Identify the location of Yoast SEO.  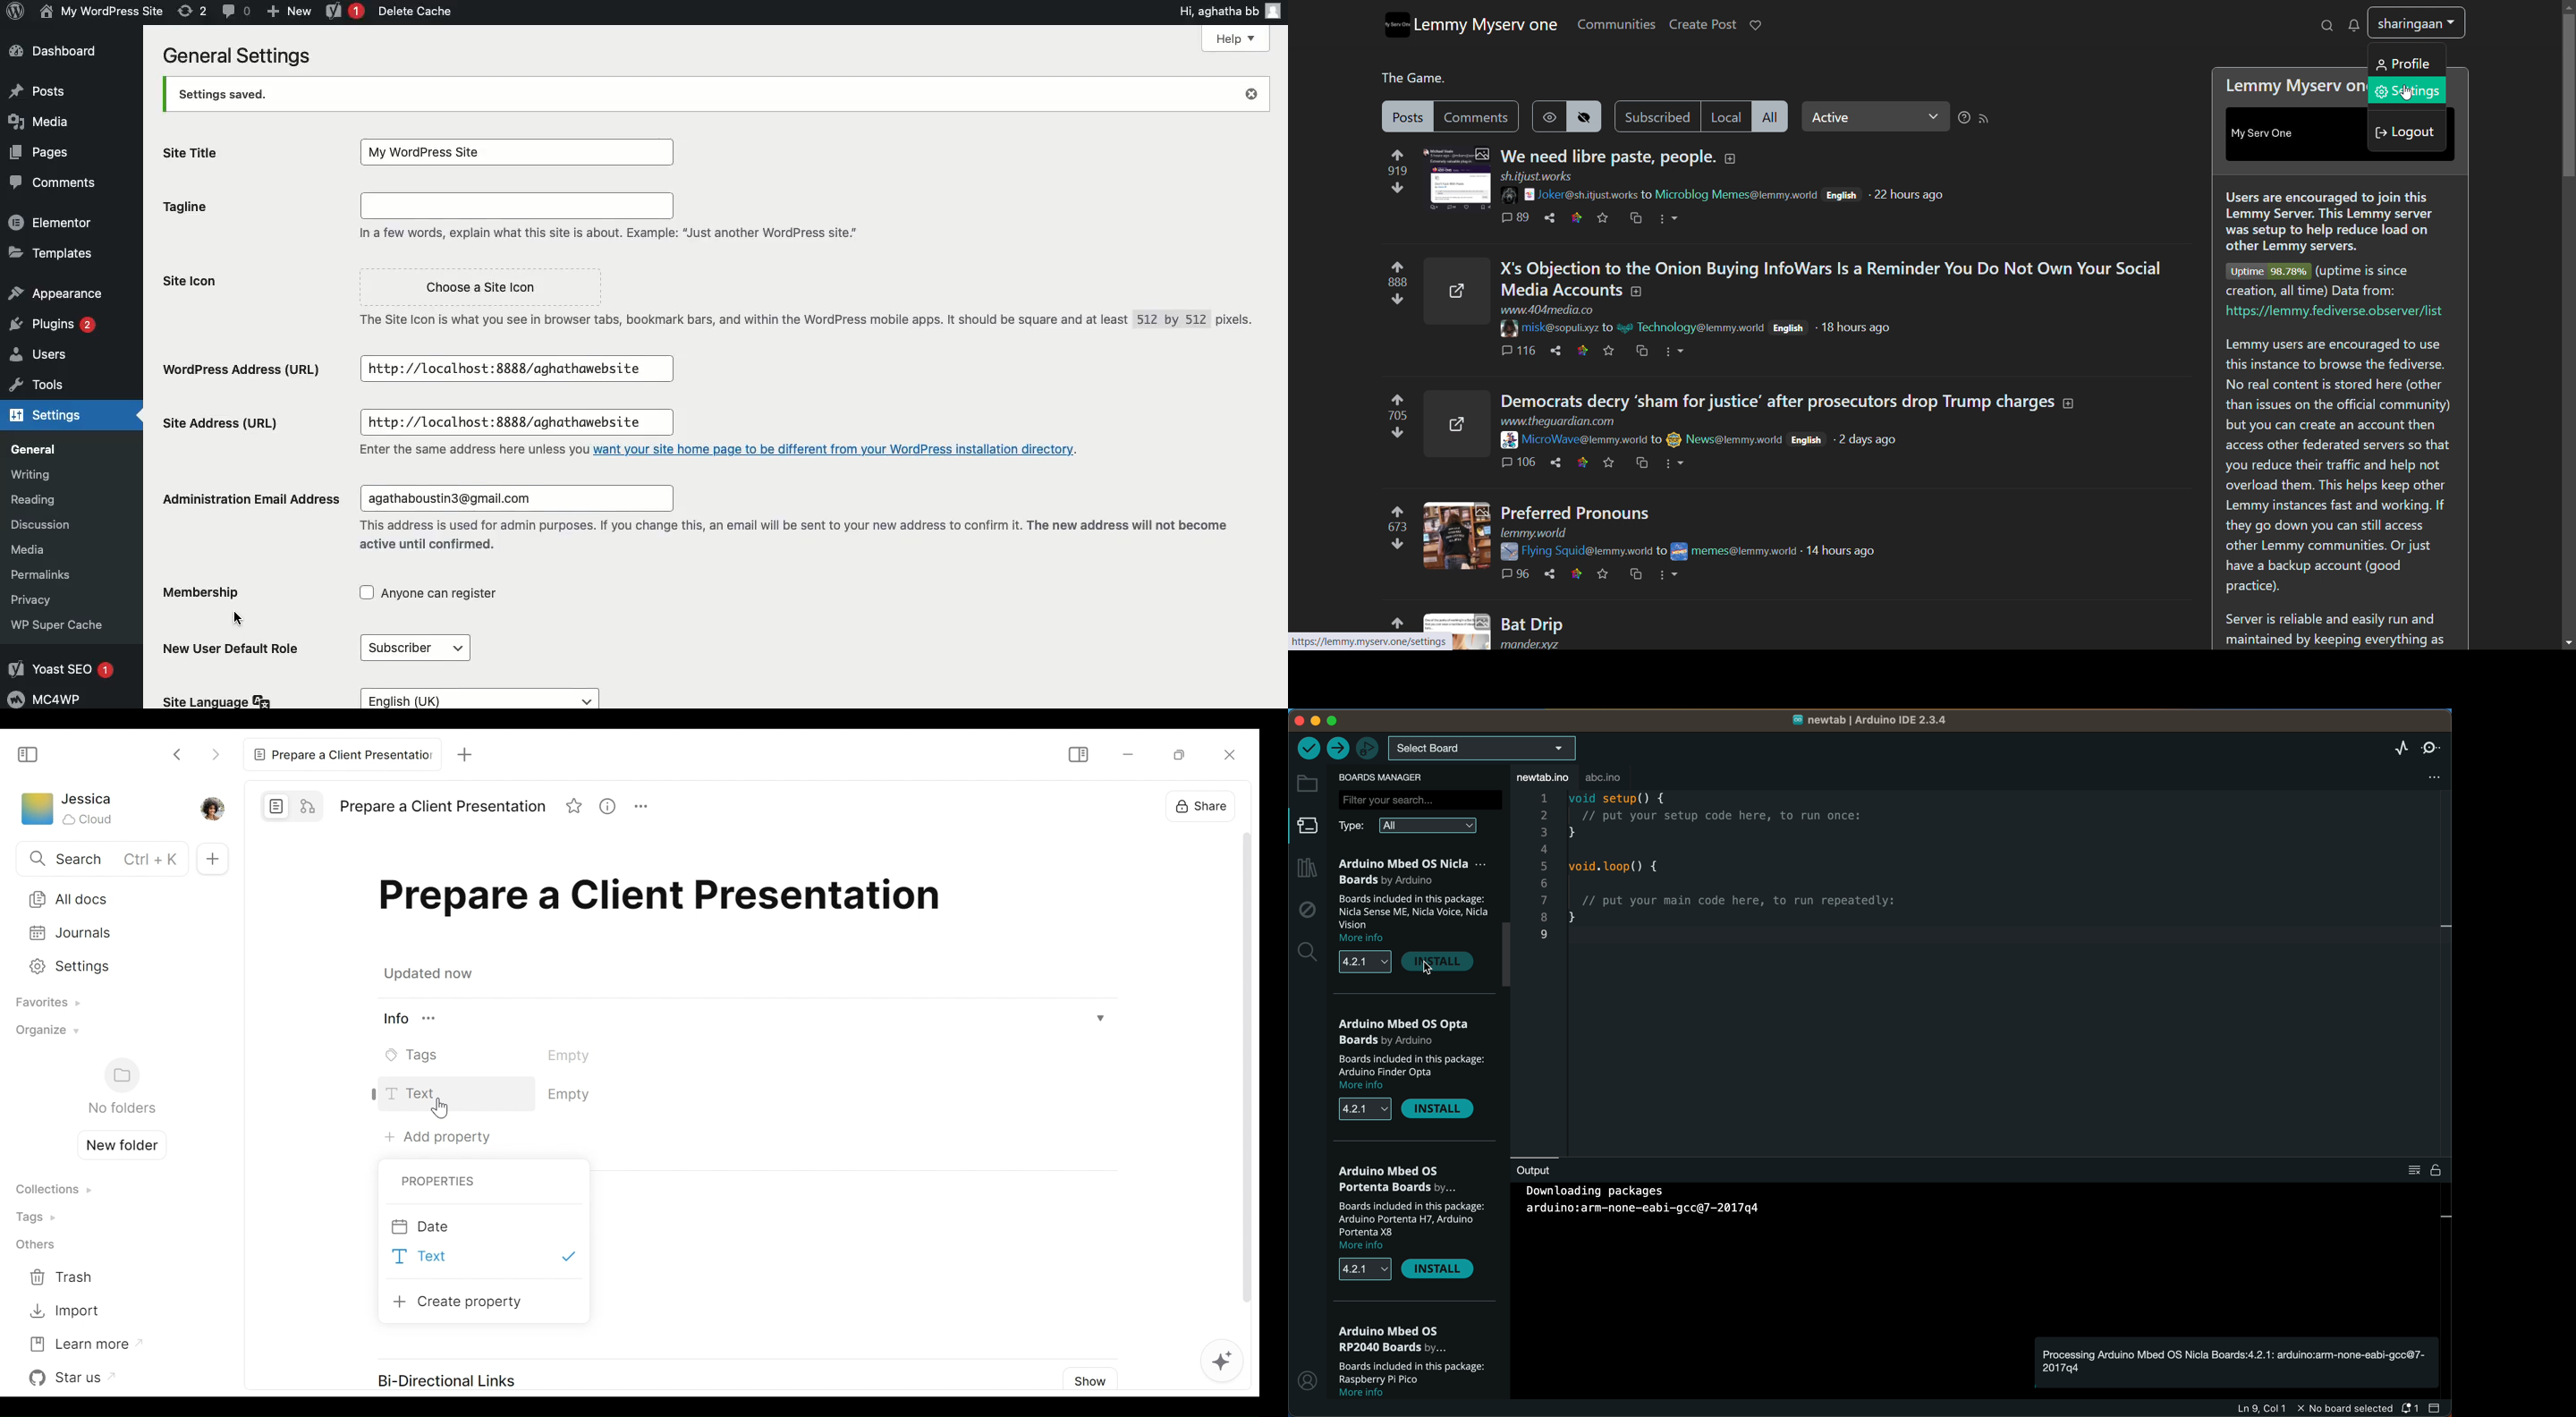
(60, 669).